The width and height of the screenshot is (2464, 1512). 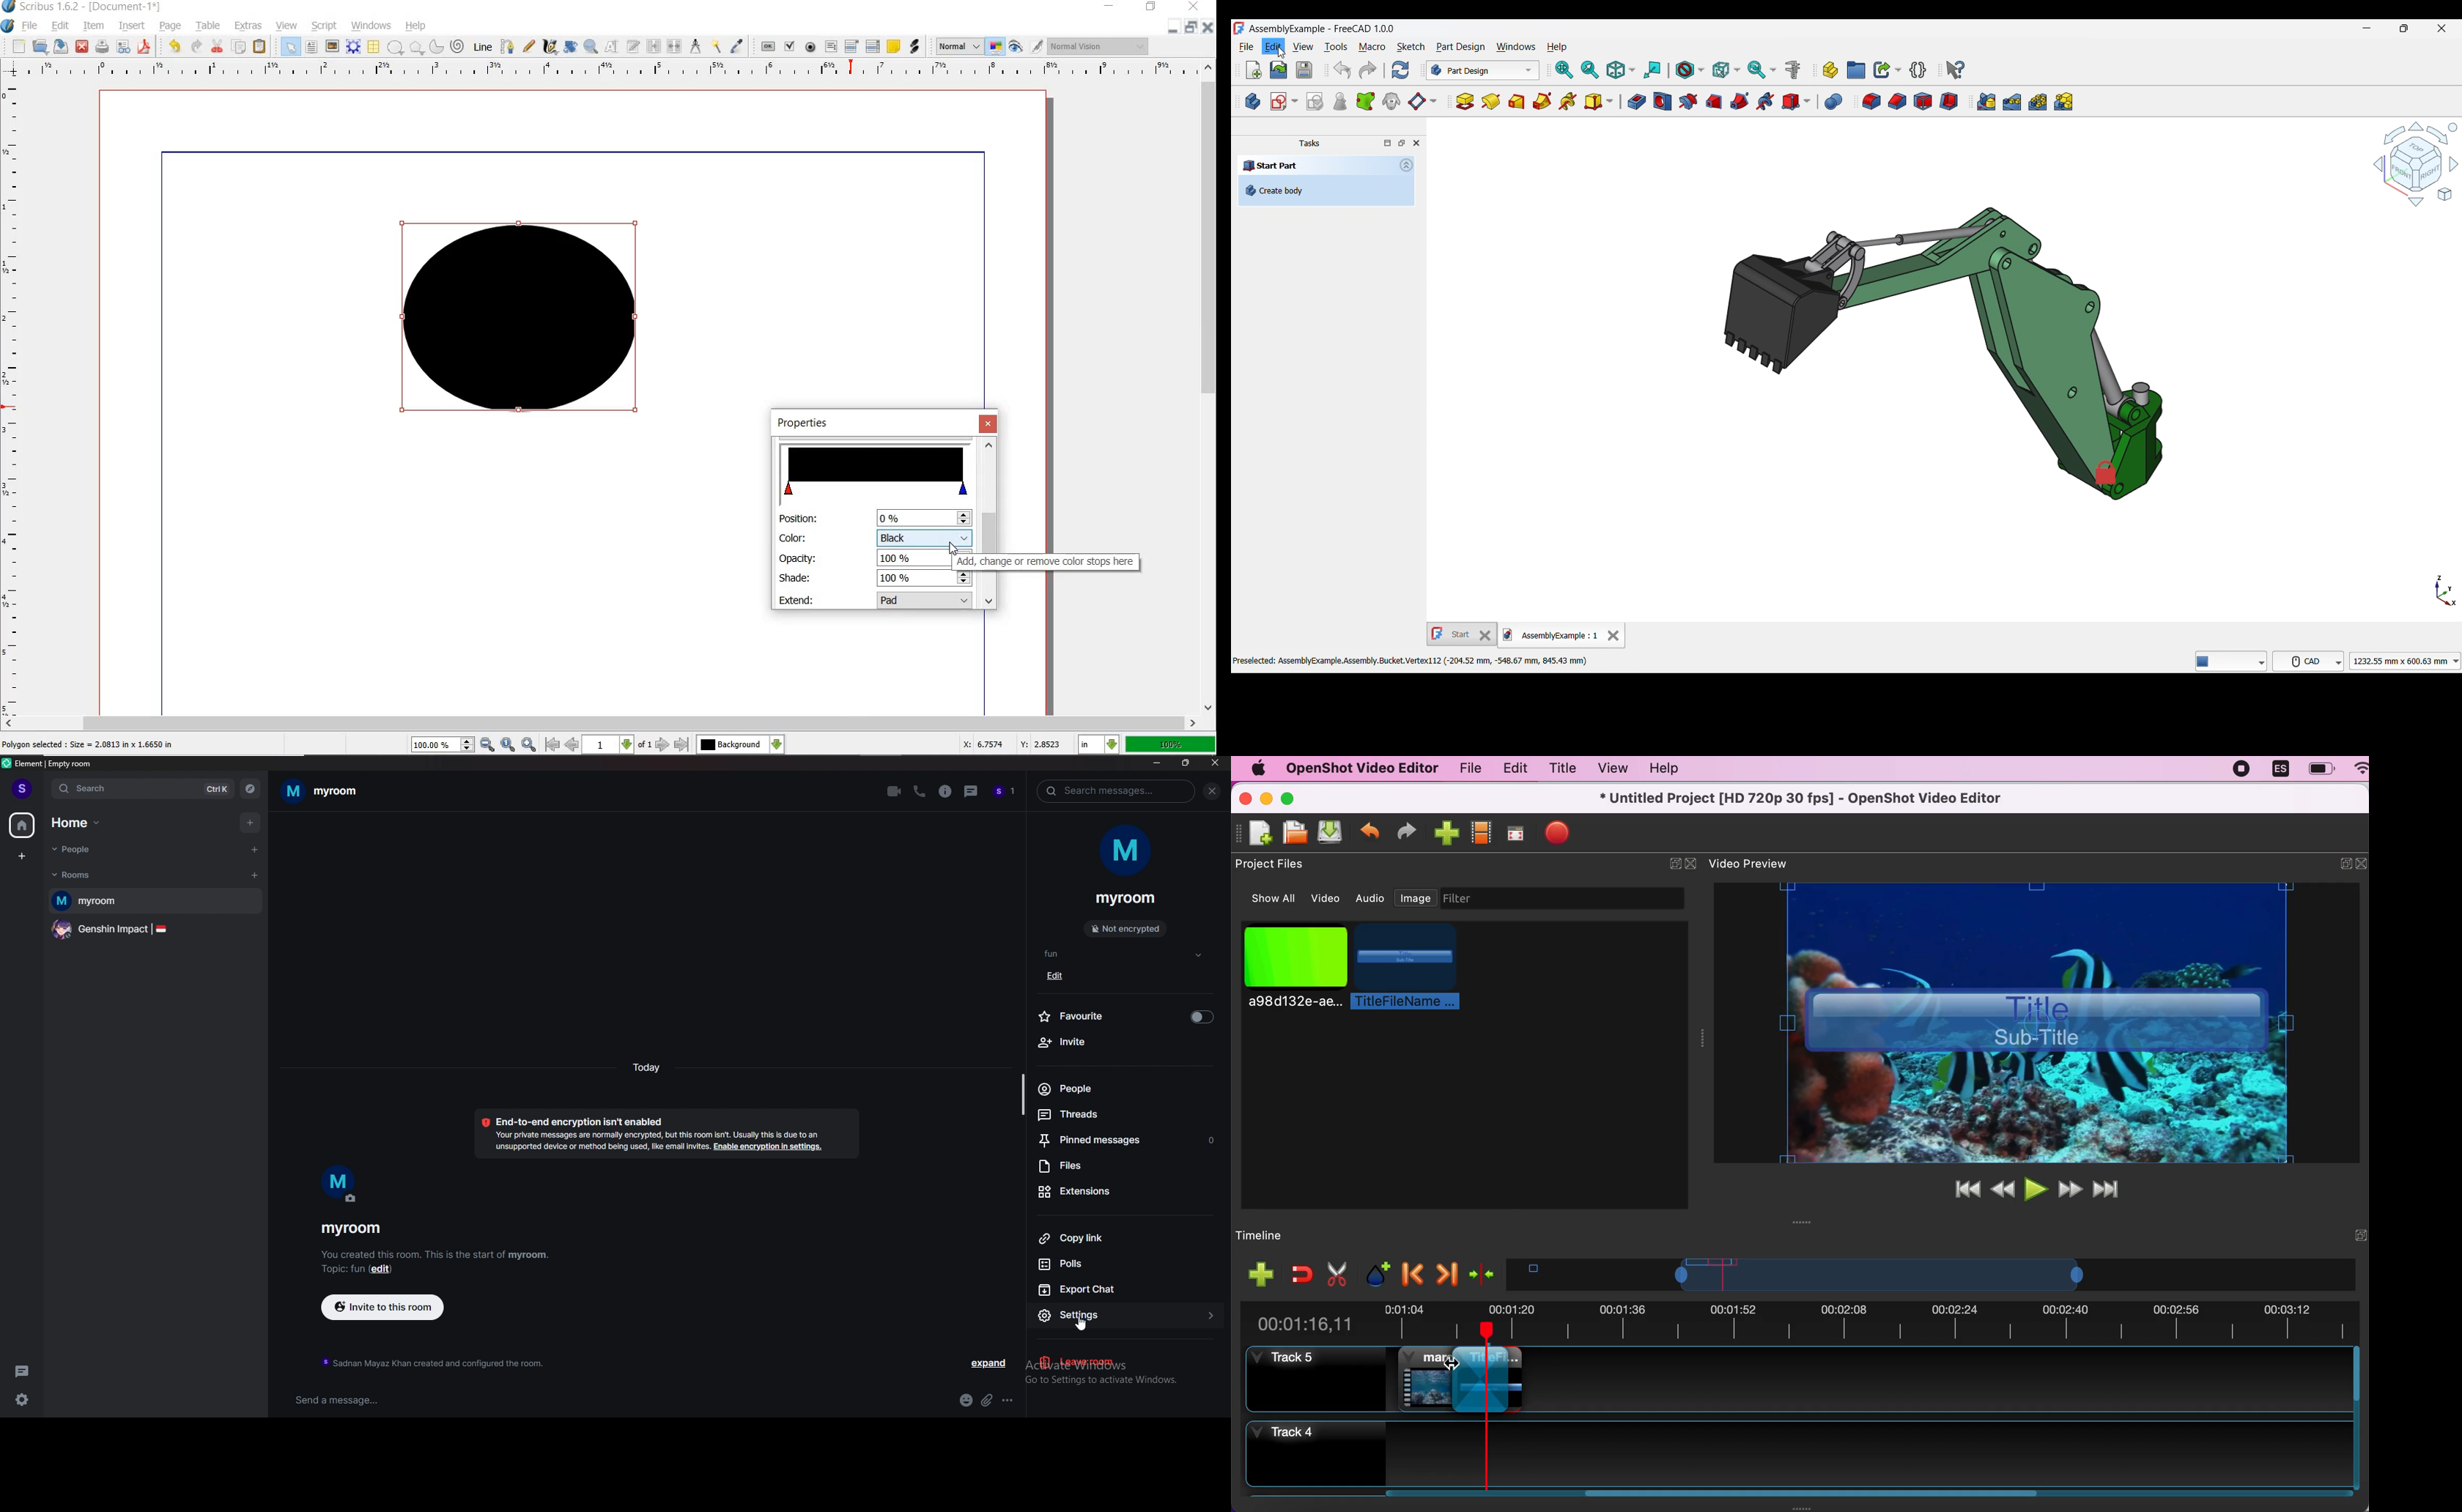 What do you see at coordinates (1126, 928) in the screenshot?
I see `not encrypted` at bounding box center [1126, 928].